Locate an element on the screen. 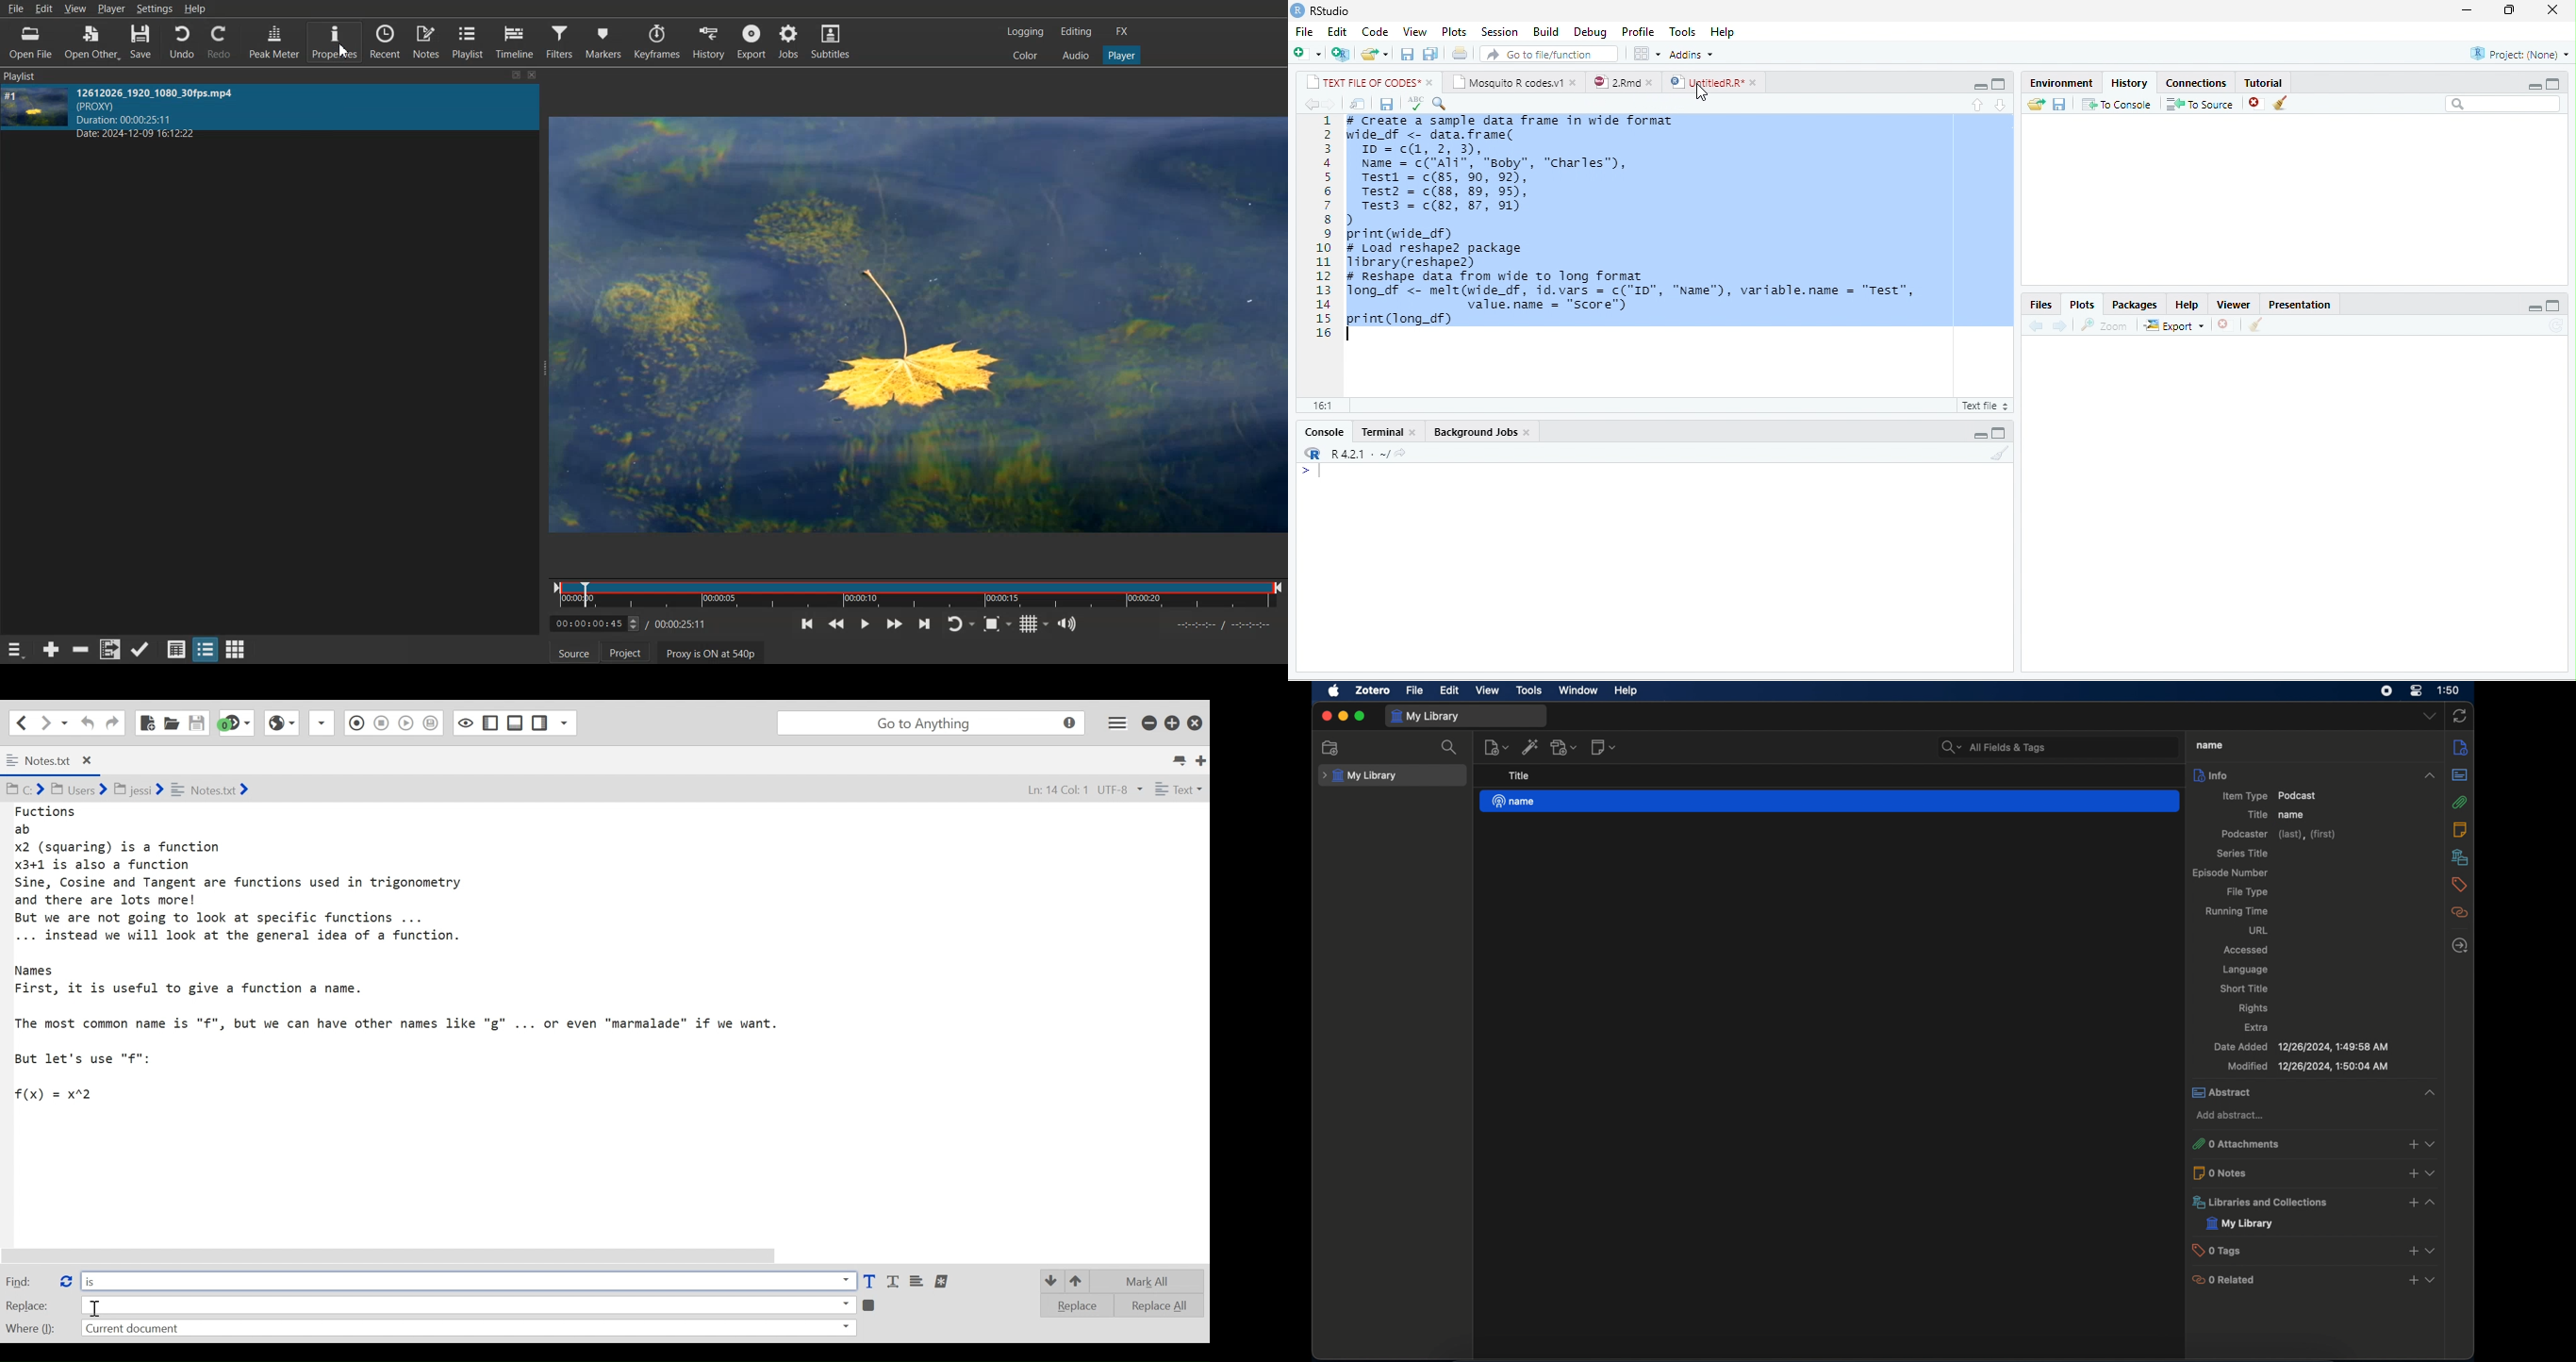  apple is located at coordinates (1333, 691).